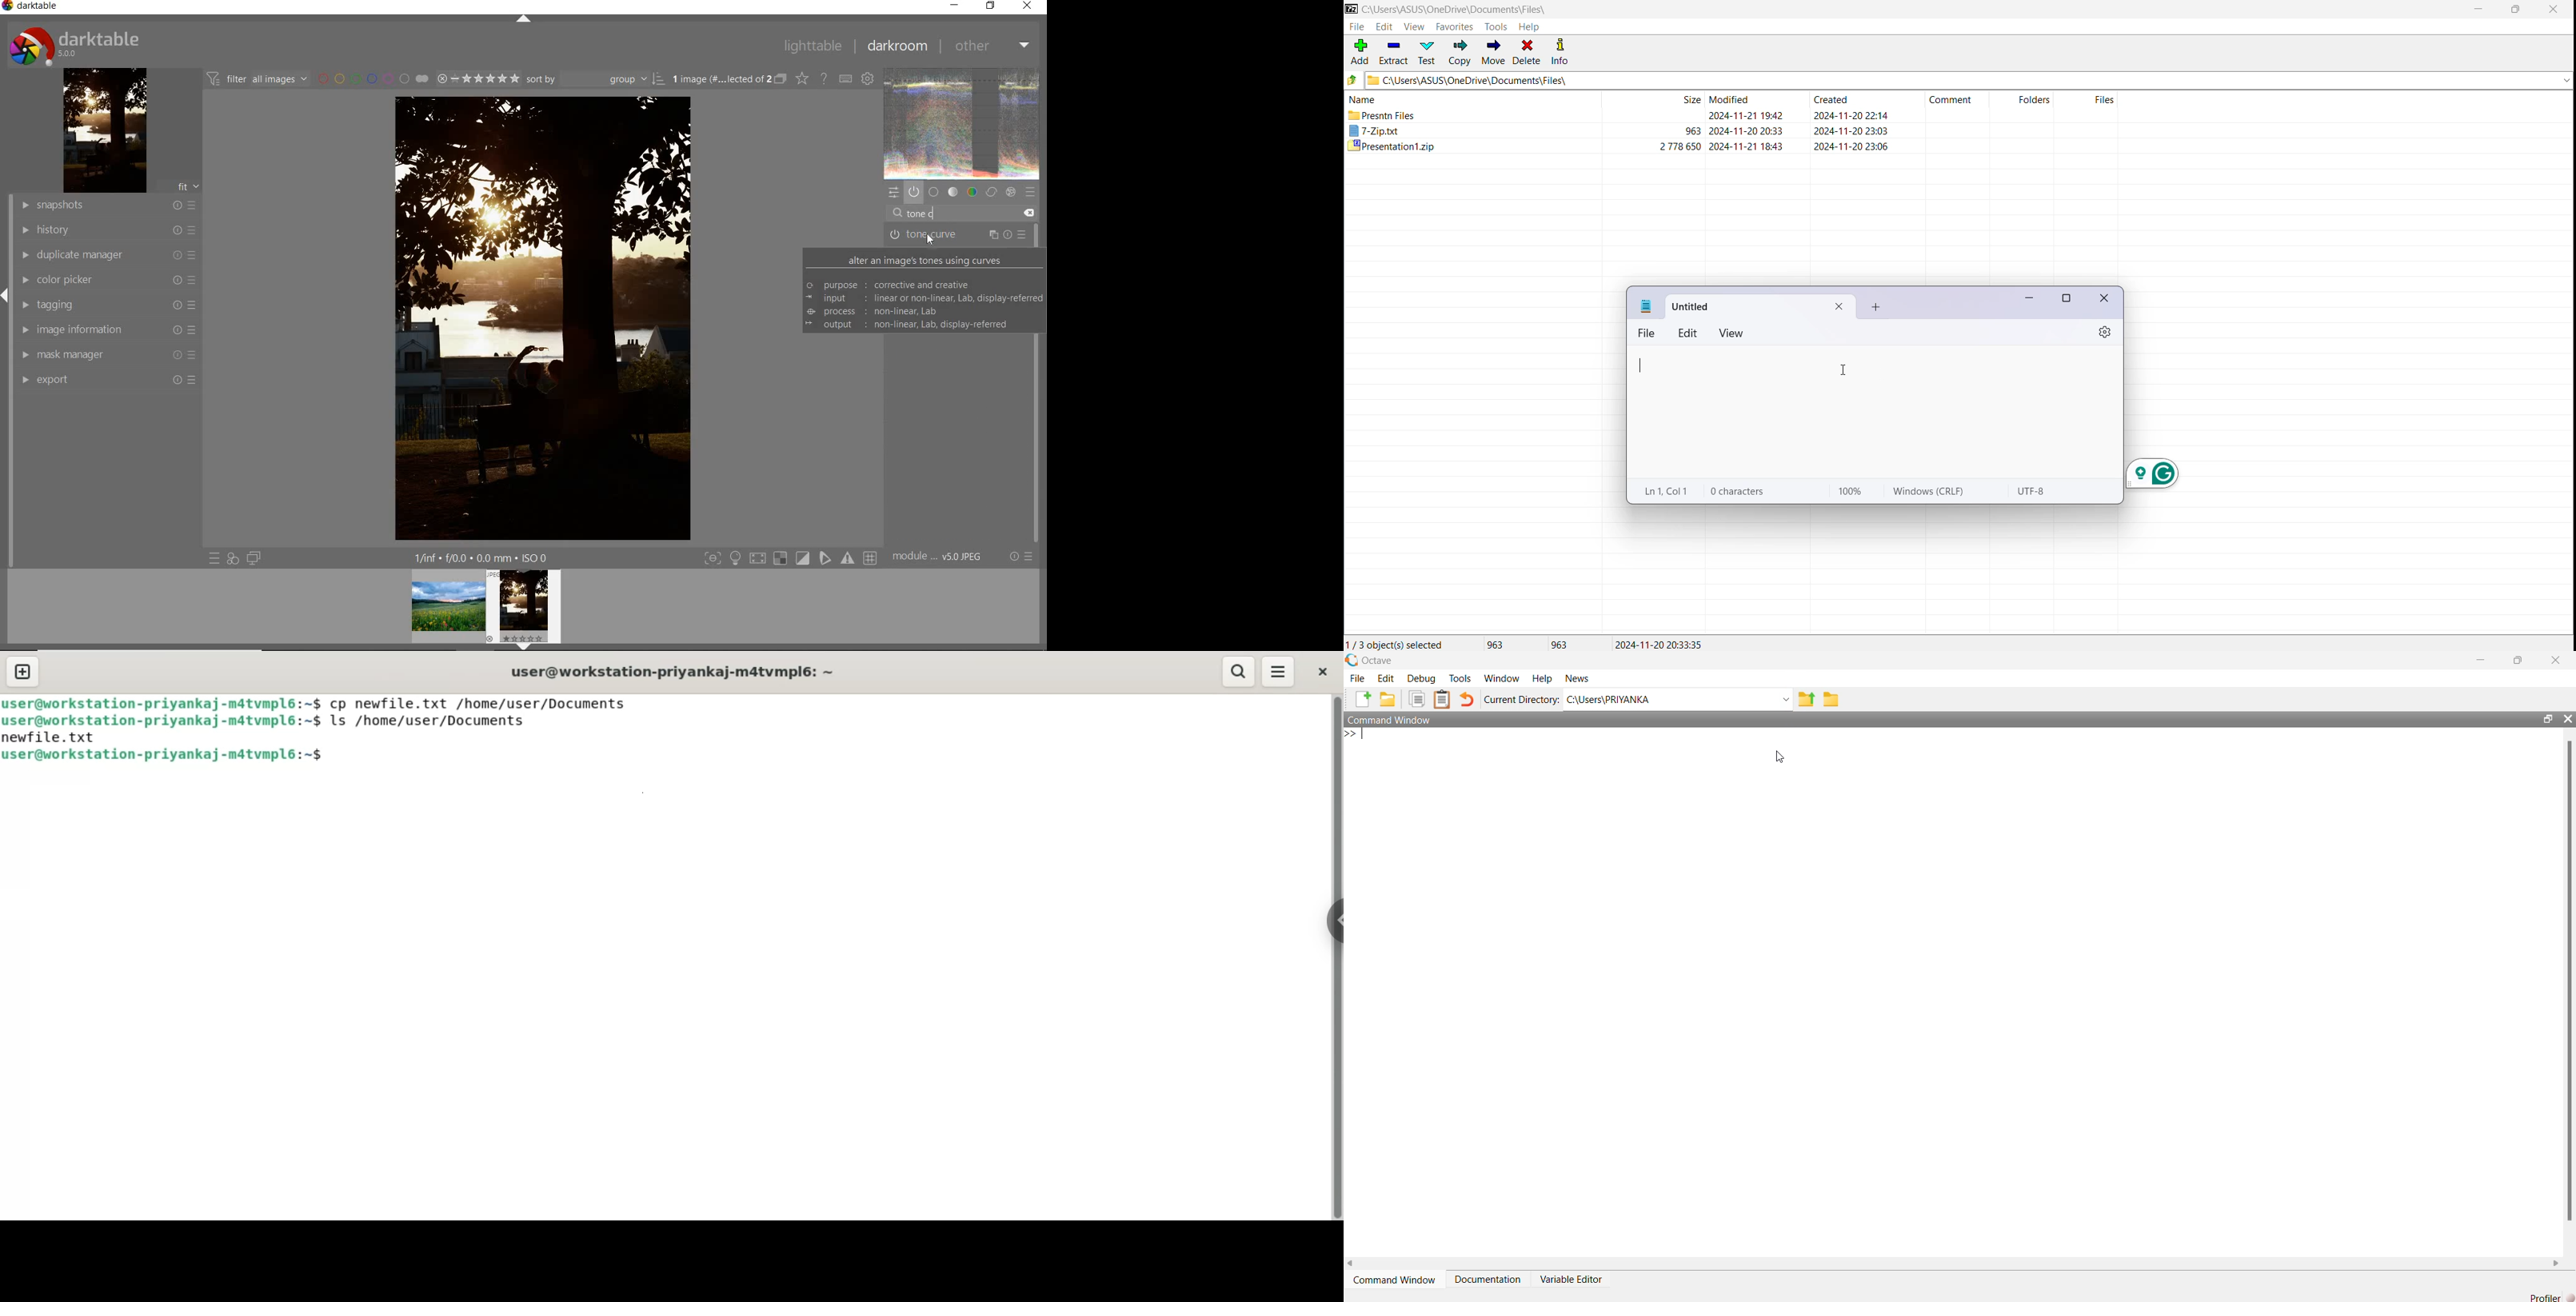 The height and width of the screenshot is (1316, 2576). Describe the element at coordinates (2066, 298) in the screenshot. I see `maximize` at that location.